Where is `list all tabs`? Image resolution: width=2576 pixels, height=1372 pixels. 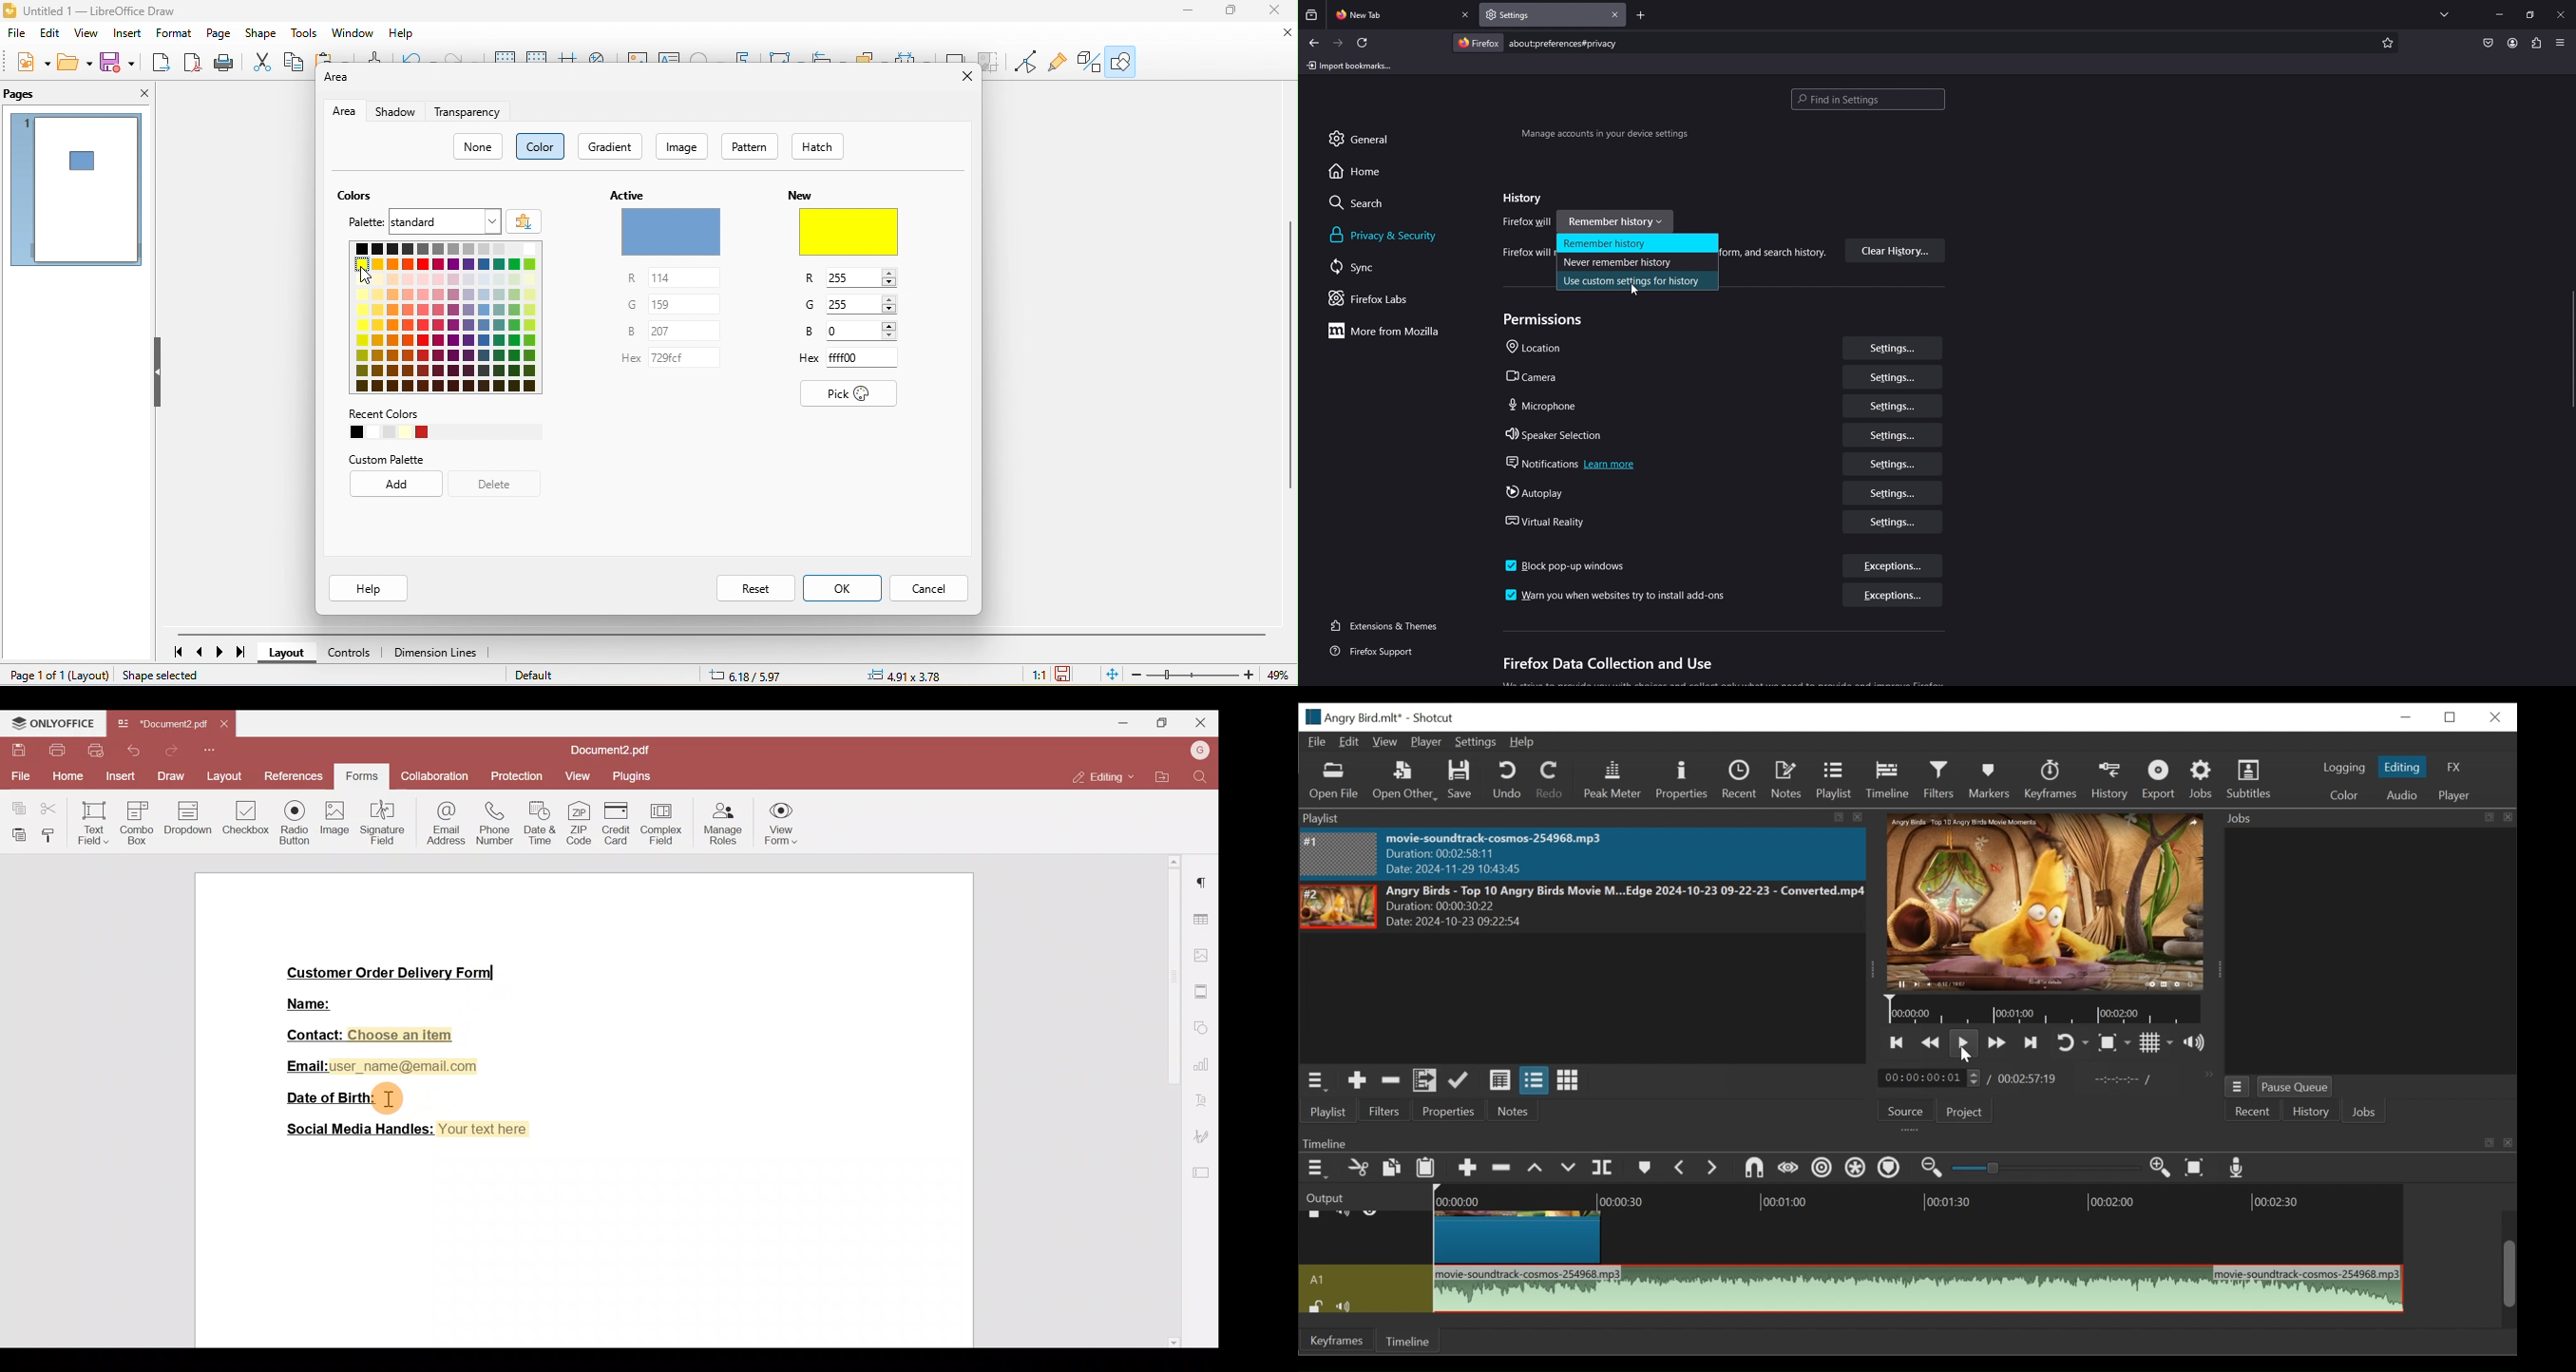
list all tabs is located at coordinates (2445, 12).